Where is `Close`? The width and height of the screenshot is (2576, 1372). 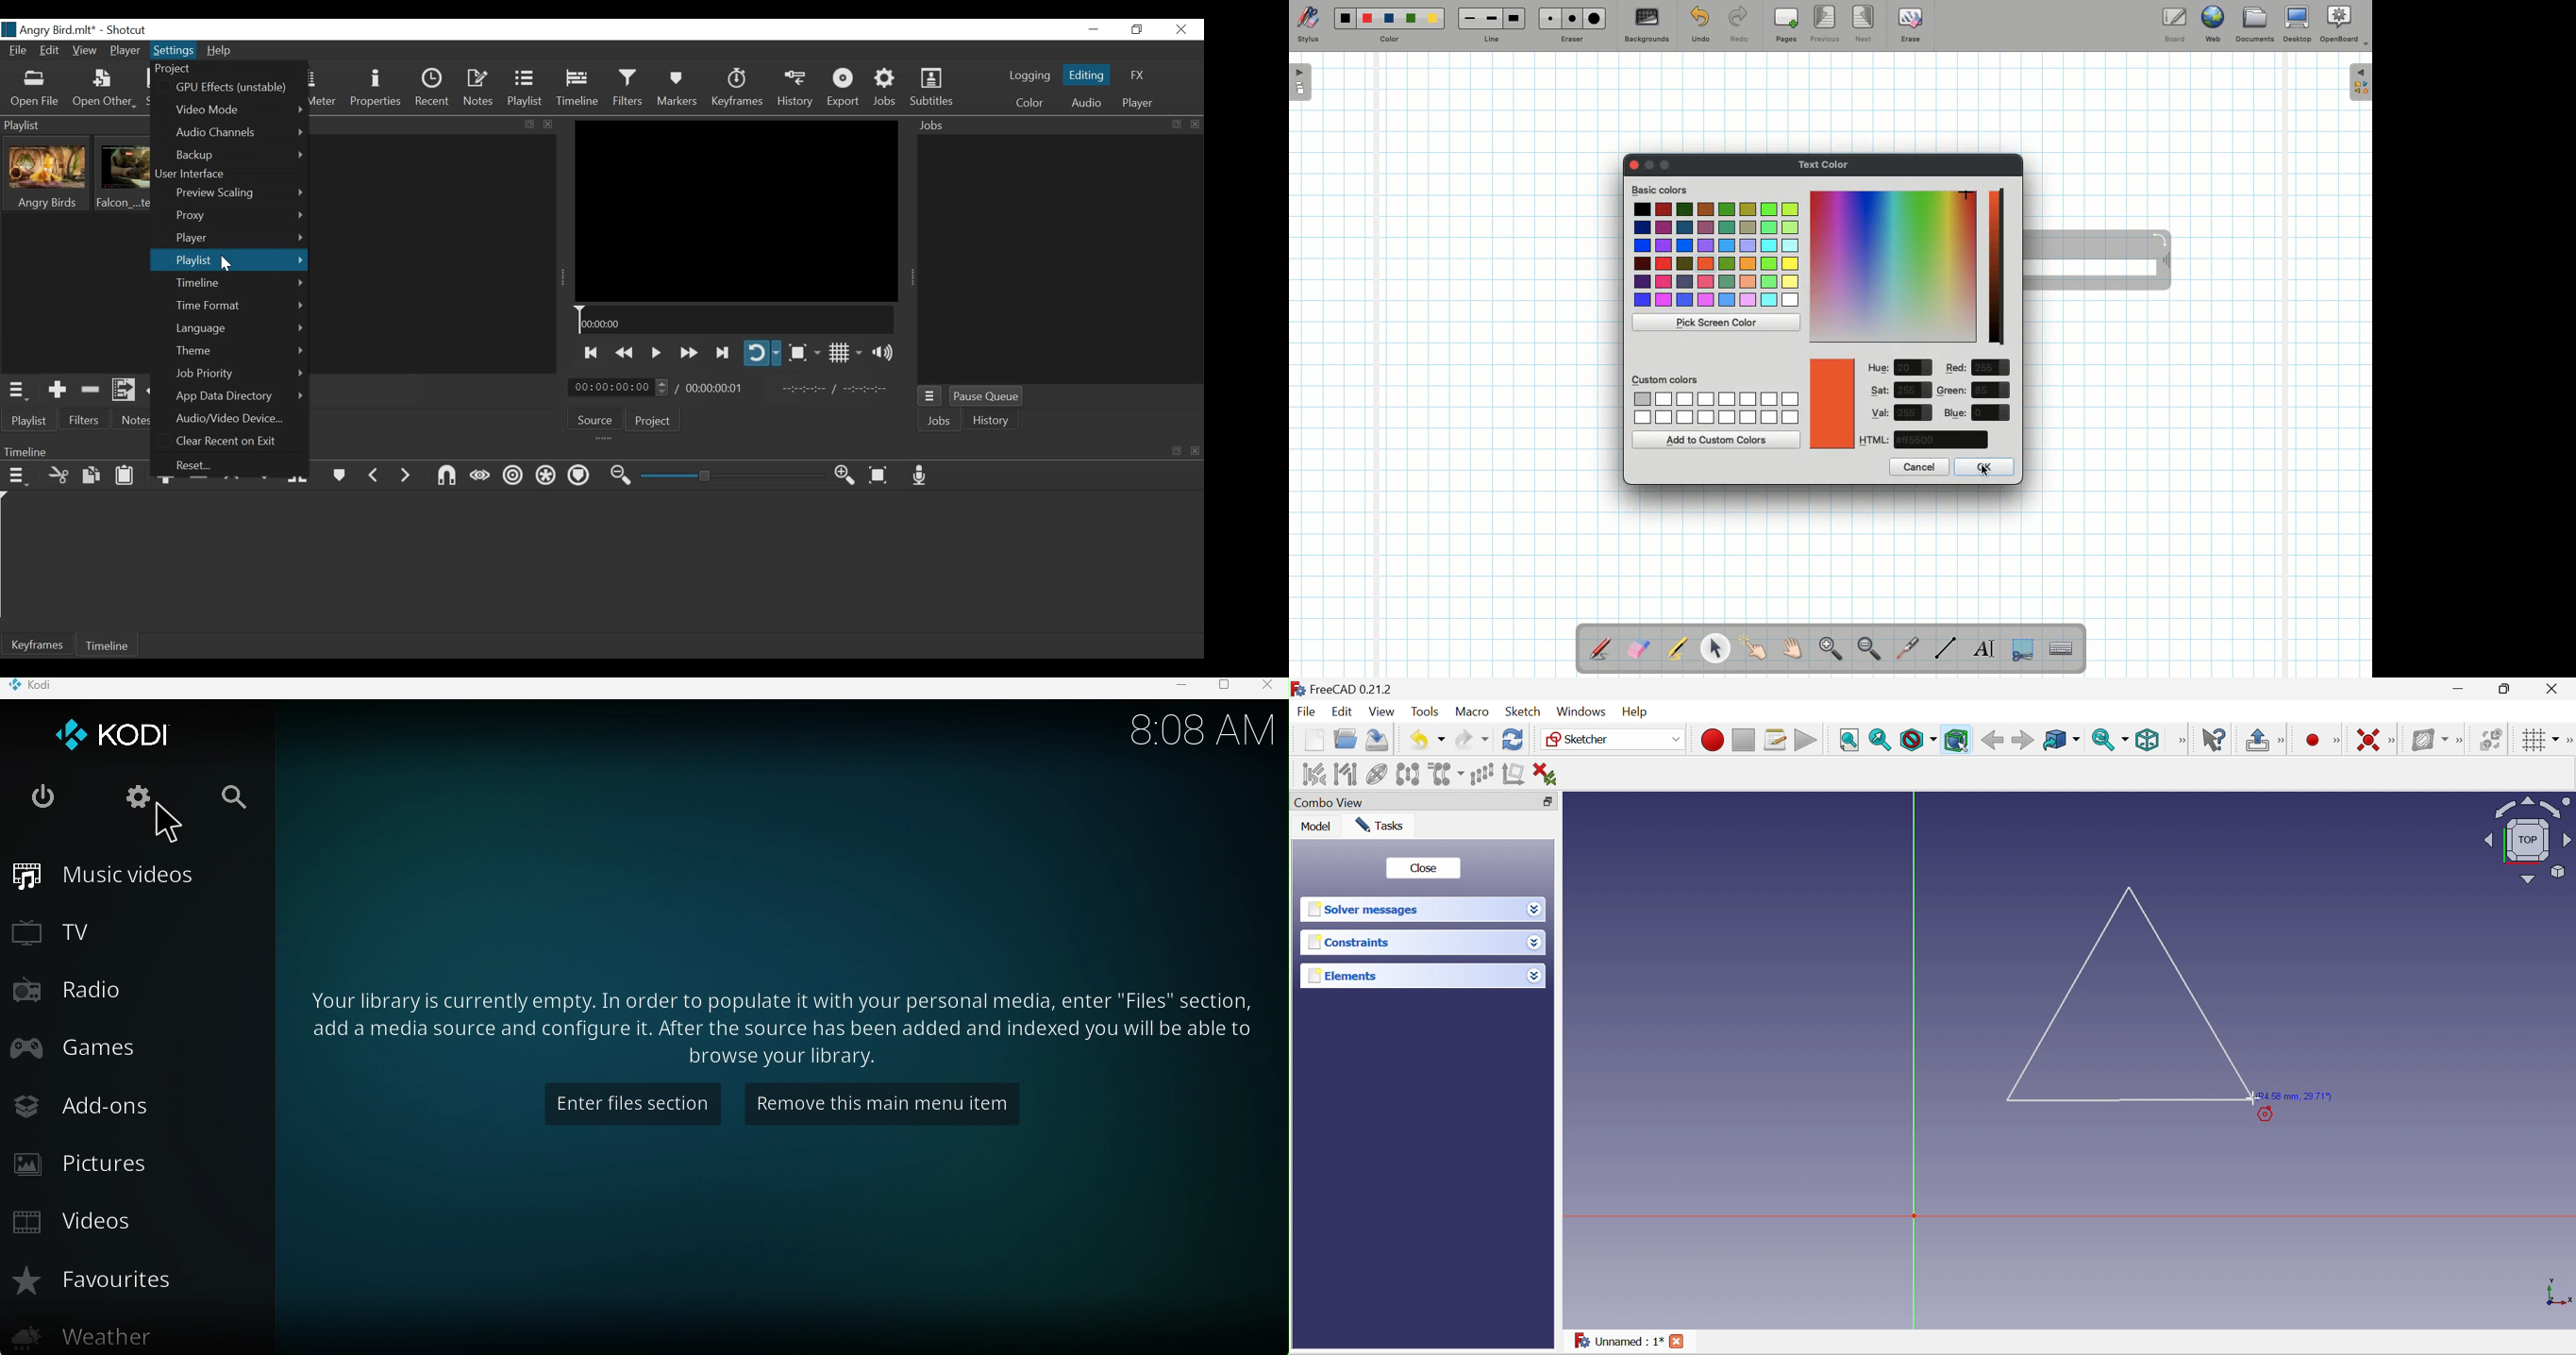
Close is located at coordinates (1425, 868).